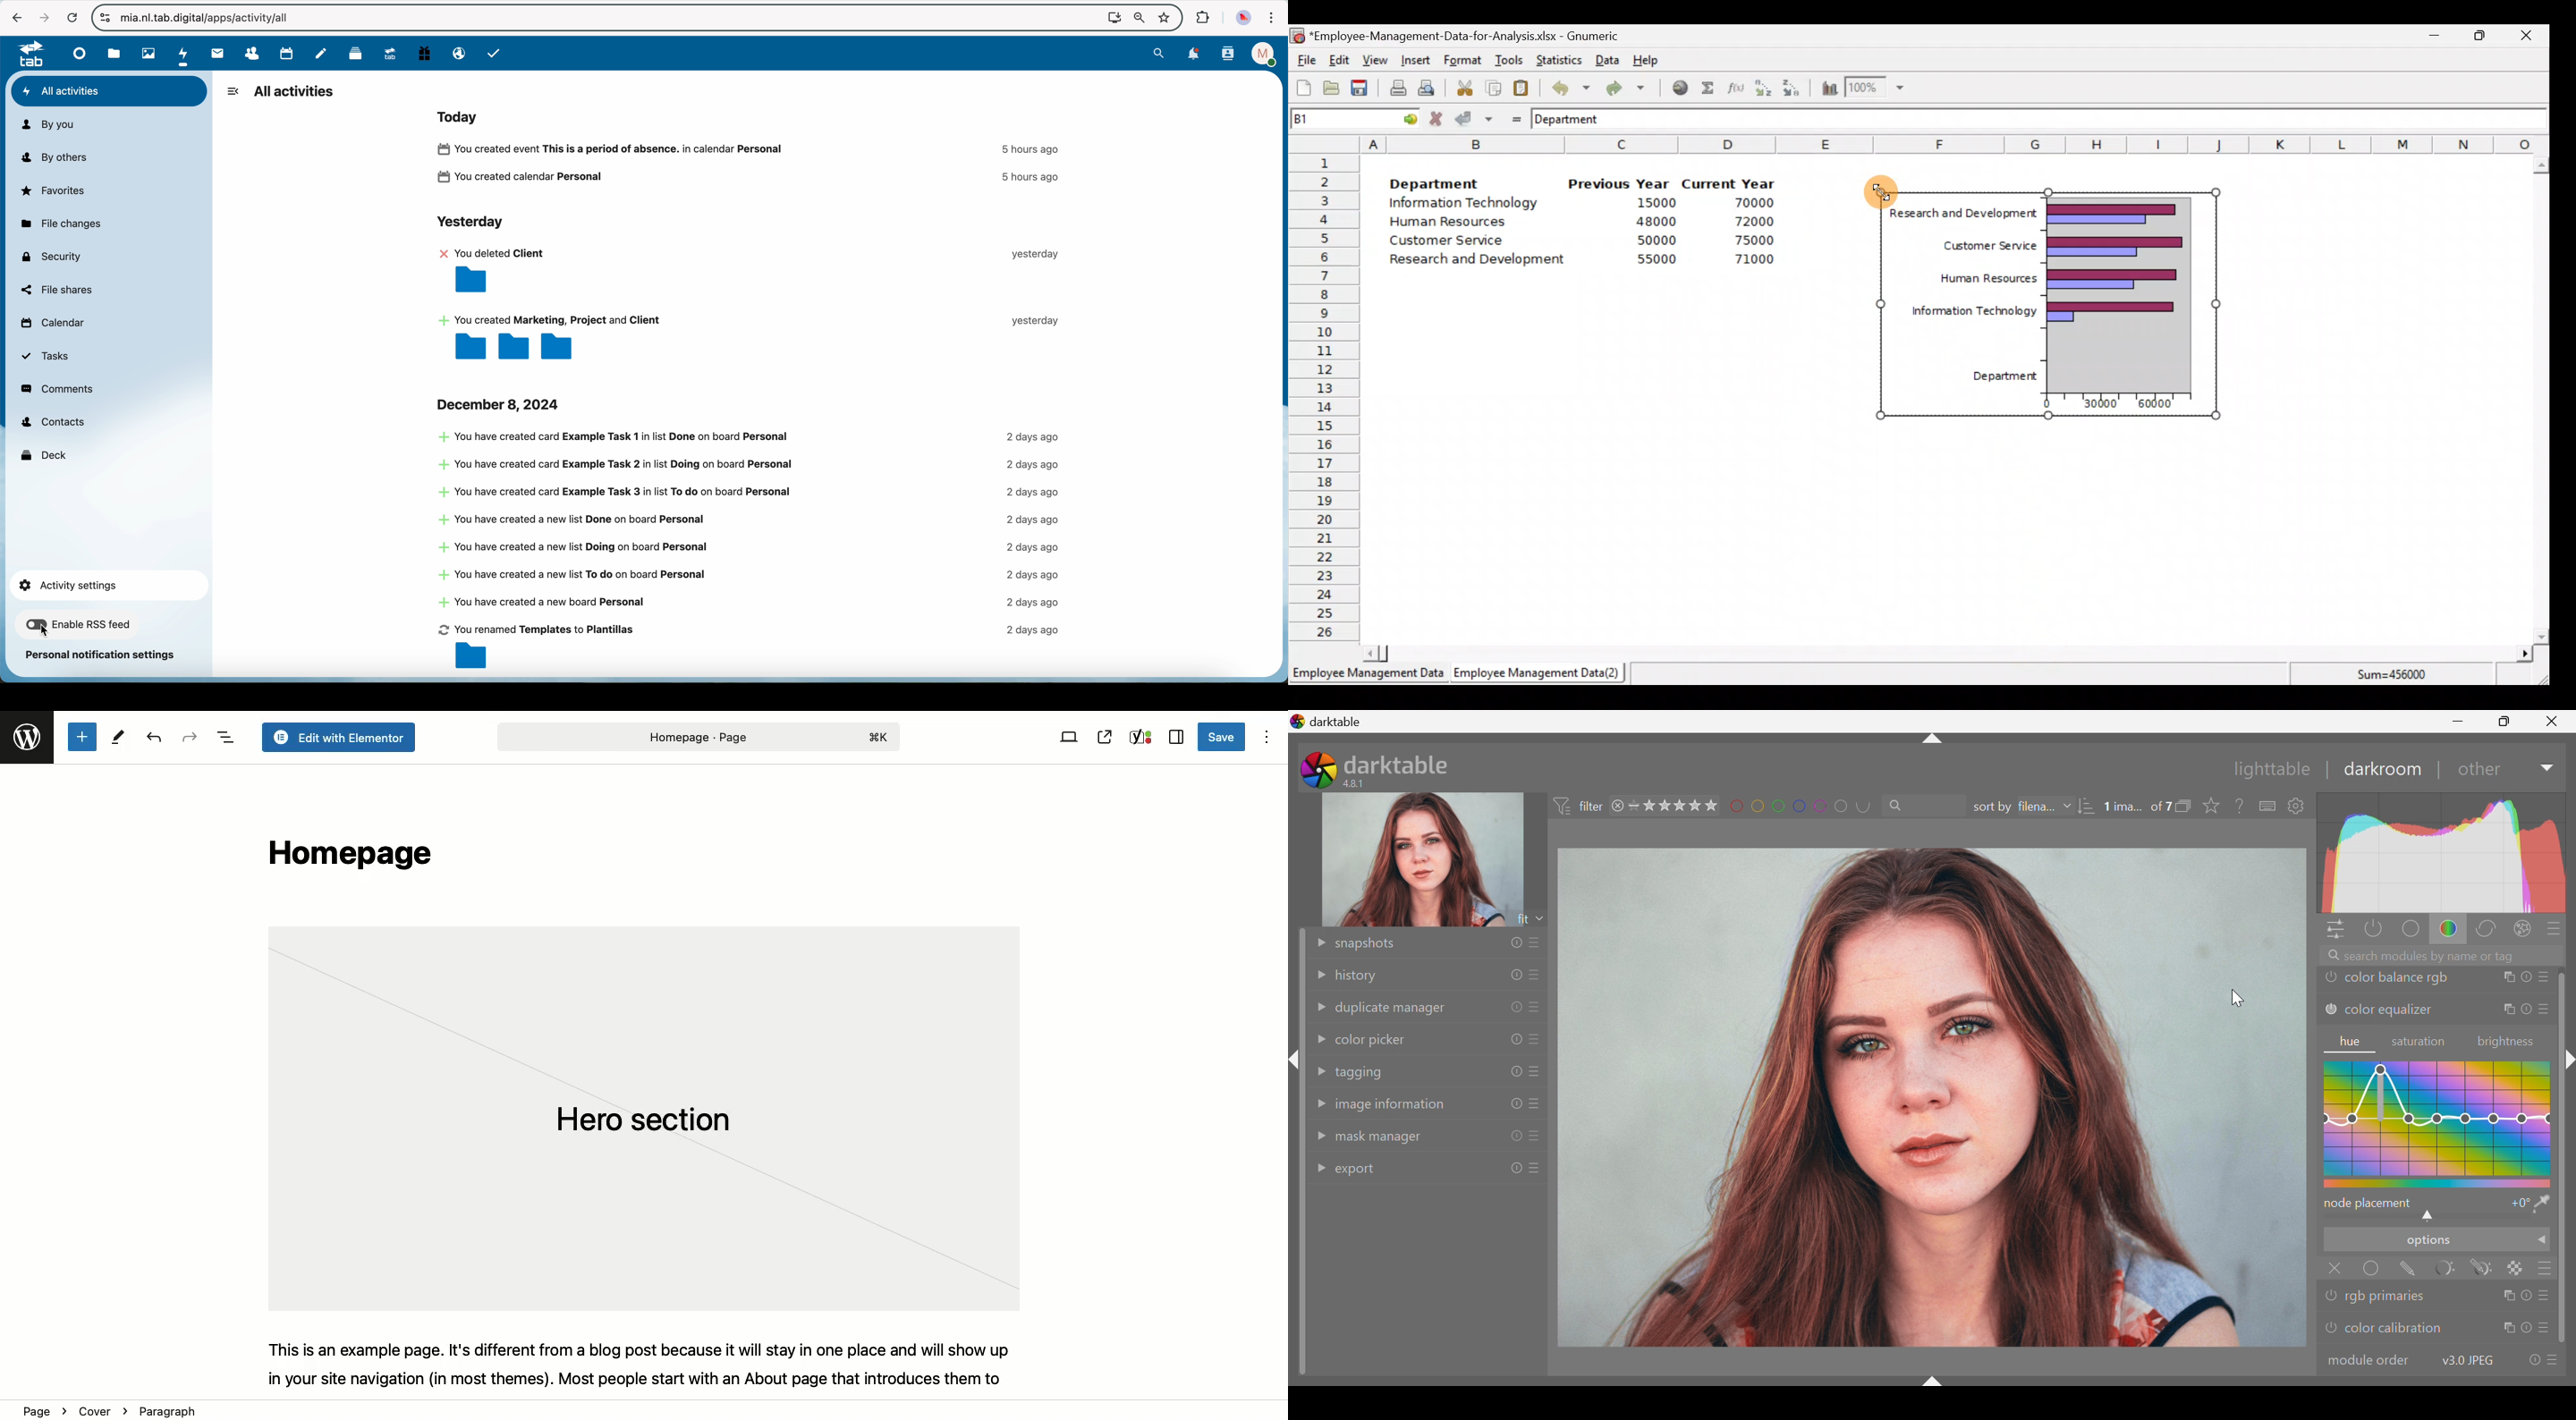 The height and width of the screenshot is (1428, 2576). I want to click on security, so click(50, 256).